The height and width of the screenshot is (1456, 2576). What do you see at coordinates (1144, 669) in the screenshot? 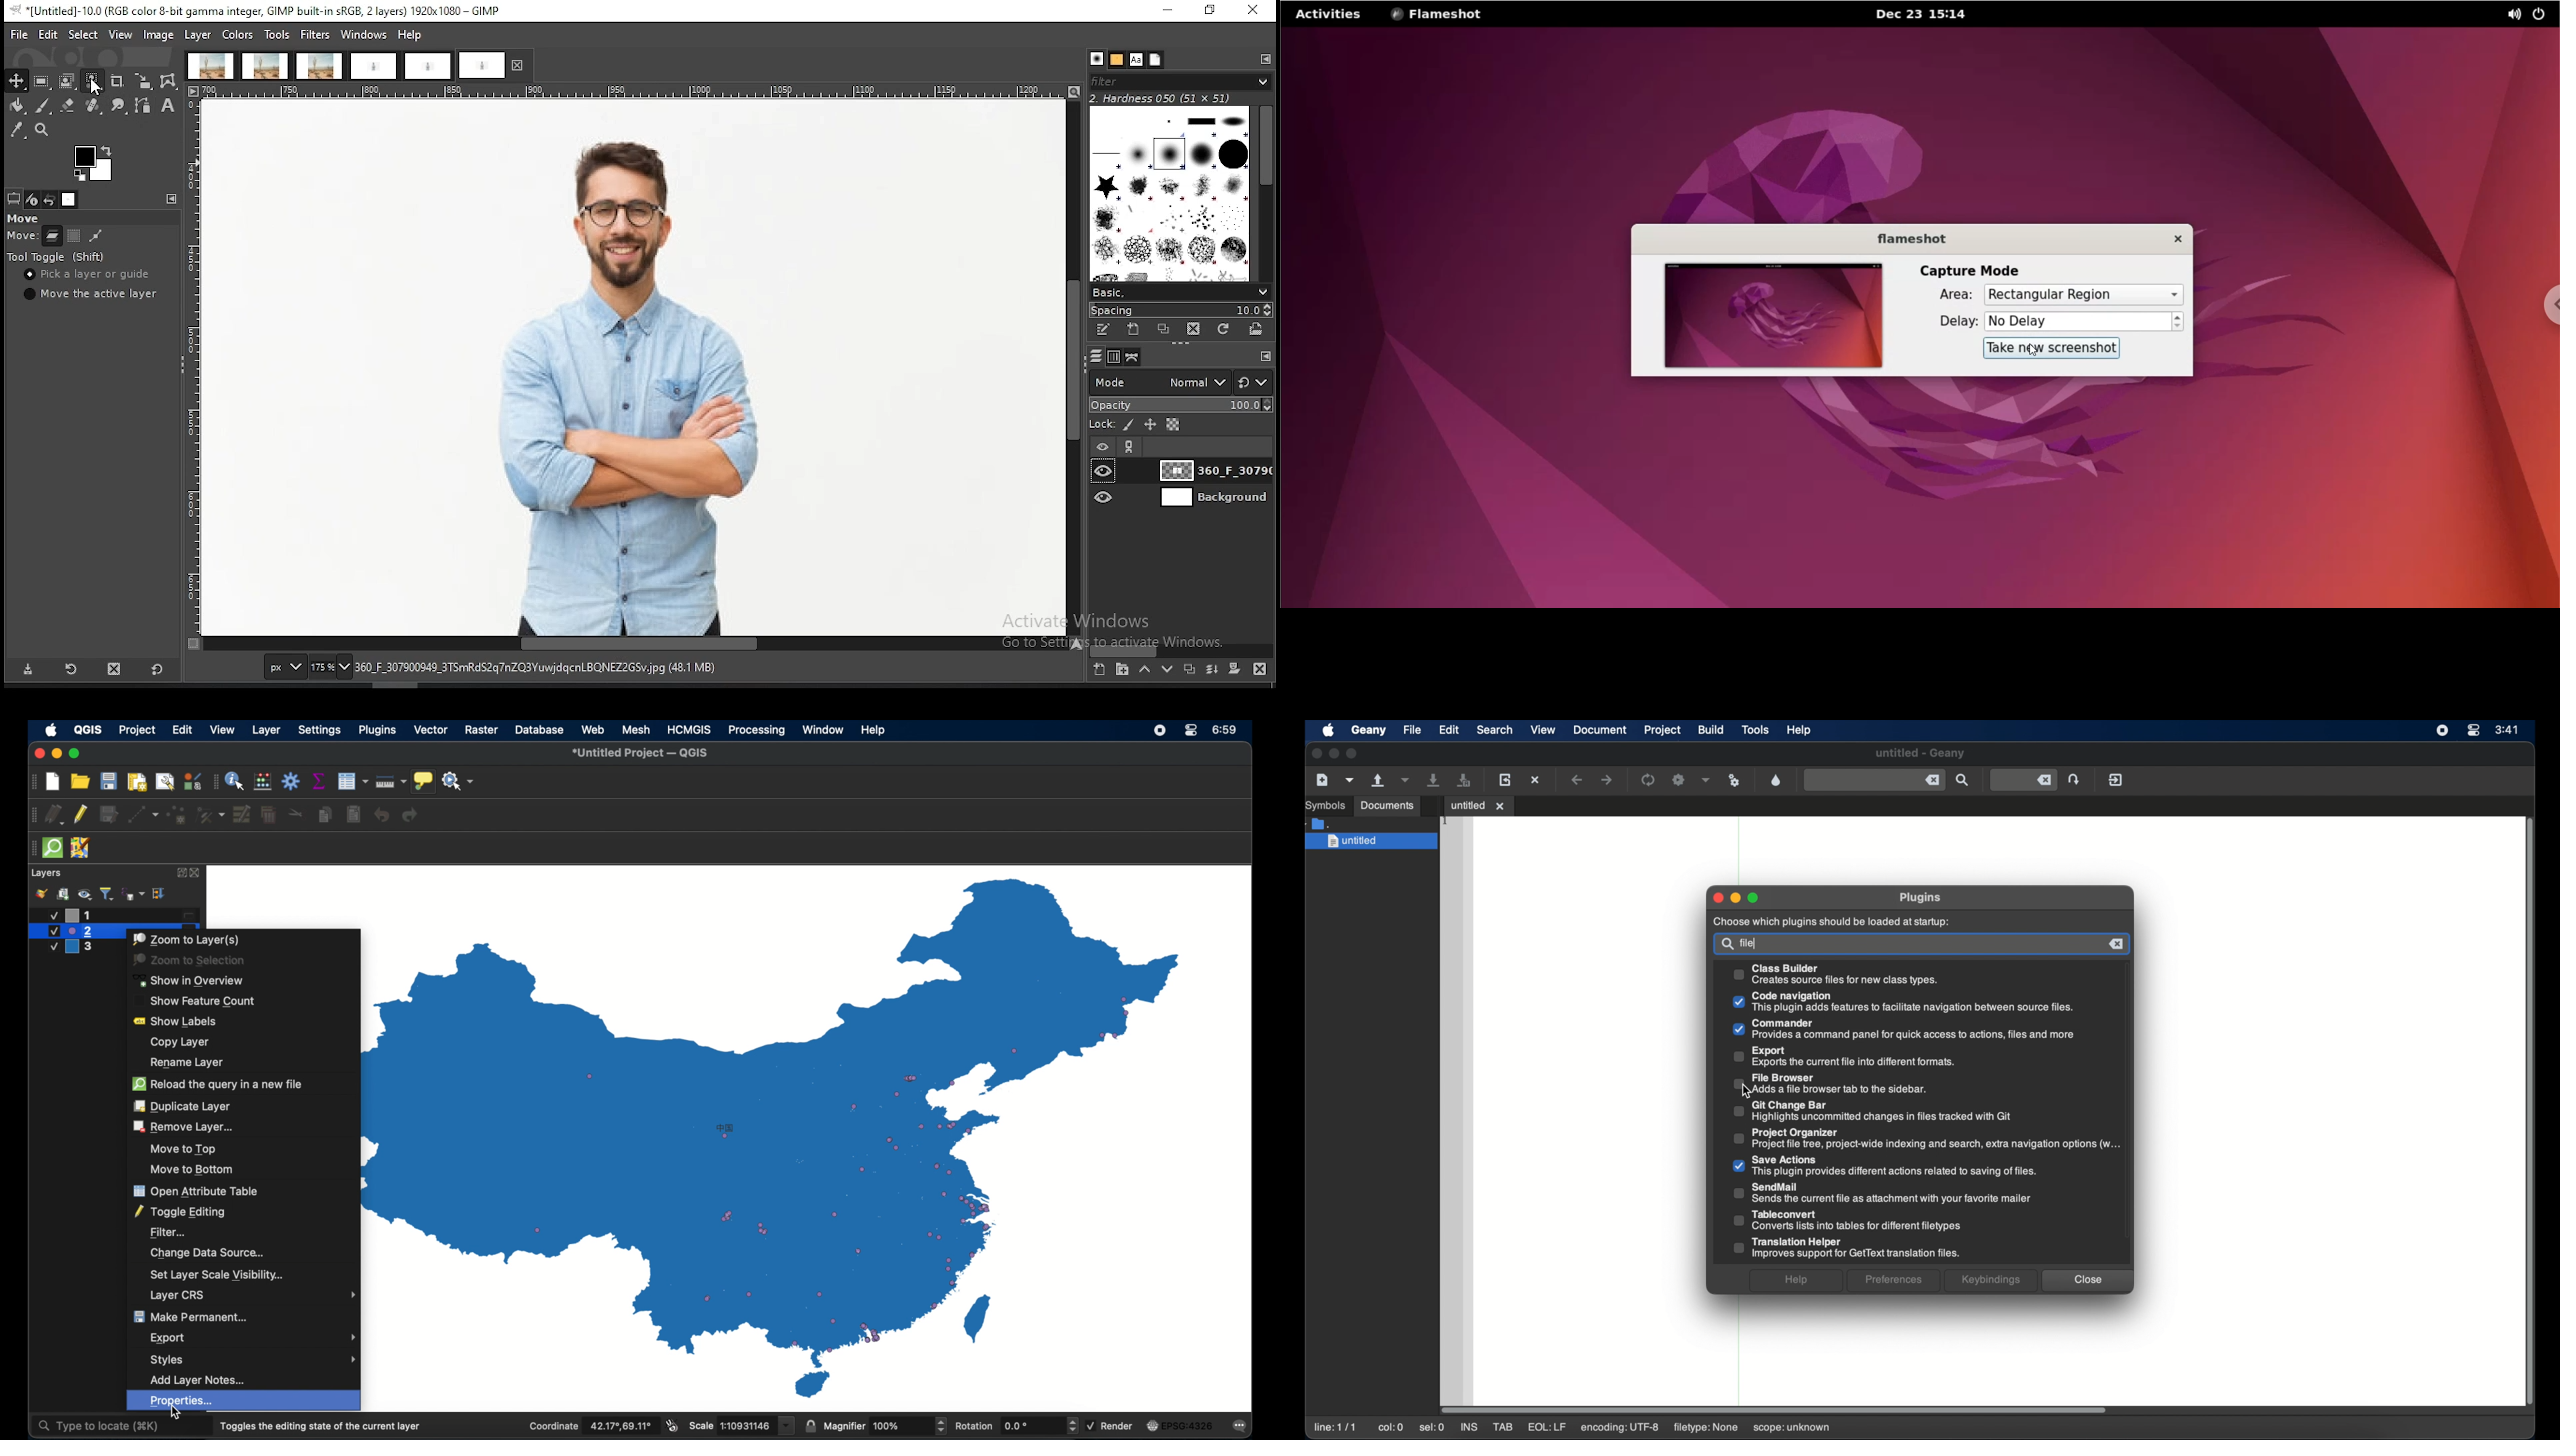
I see `move layer one step up` at bounding box center [1144, 669].